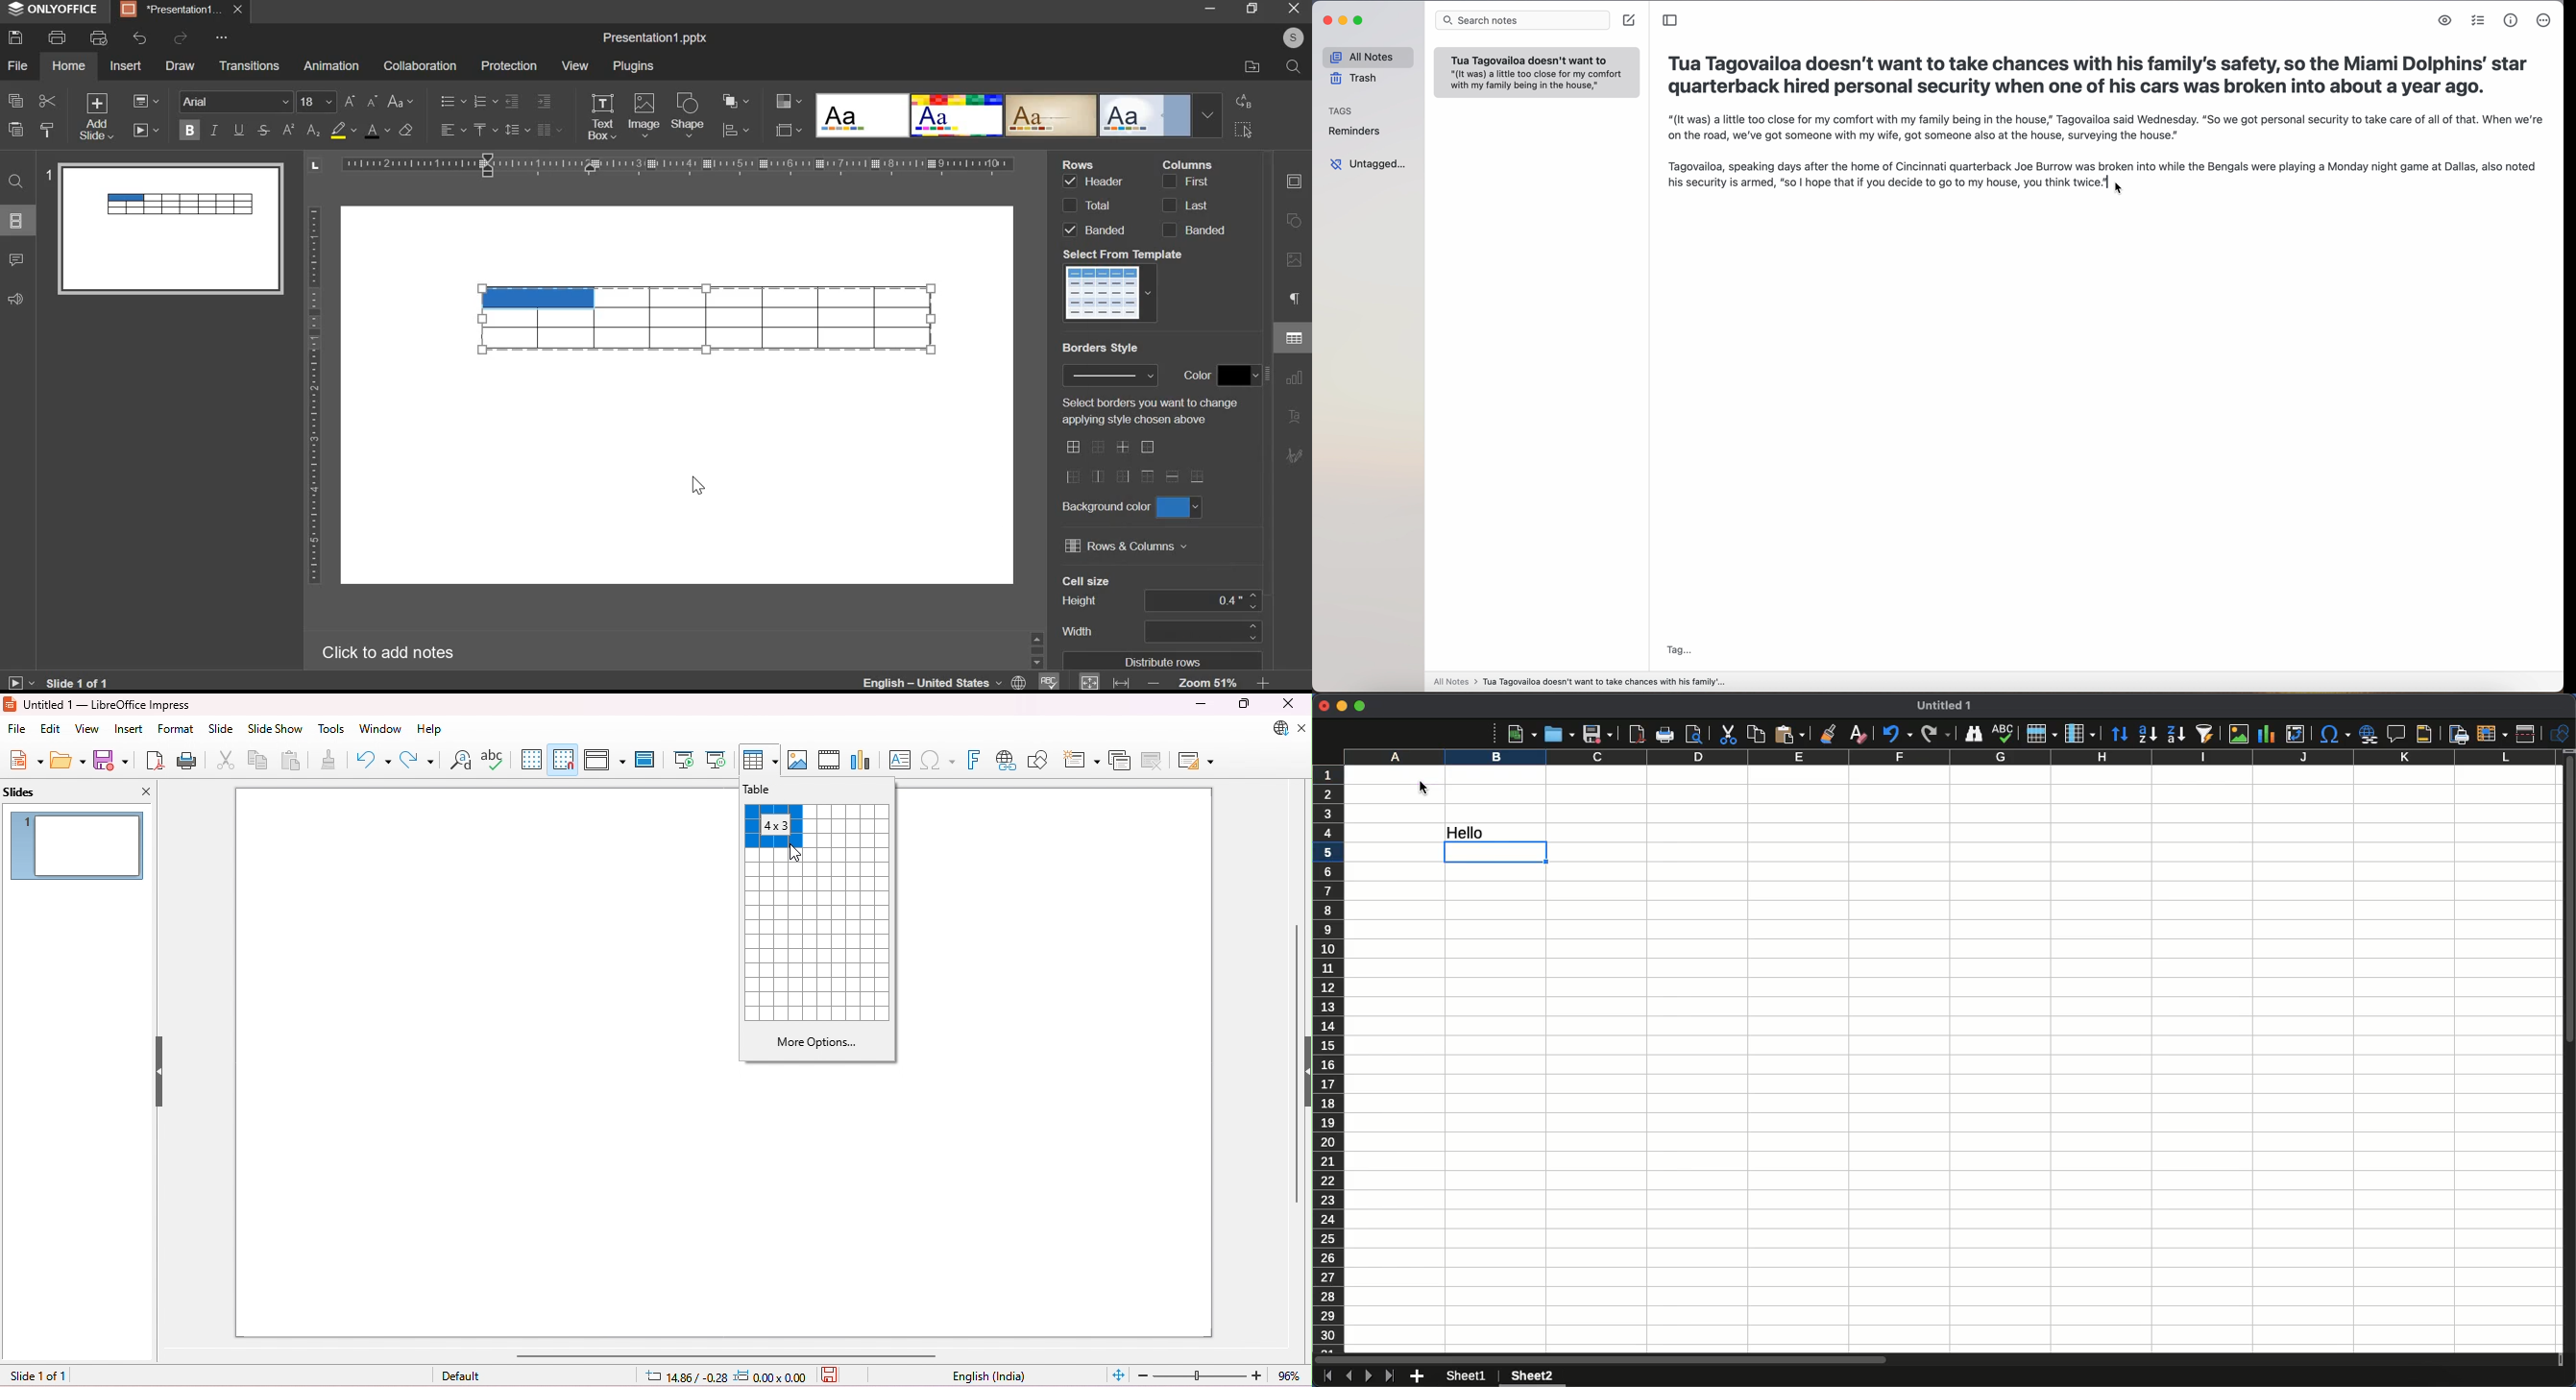 Image resolution: width=2576 pixels, height=1400 pixels. Describe the element at coordinates (1726, 735) in the screenshot. I see `Cut` at that location.